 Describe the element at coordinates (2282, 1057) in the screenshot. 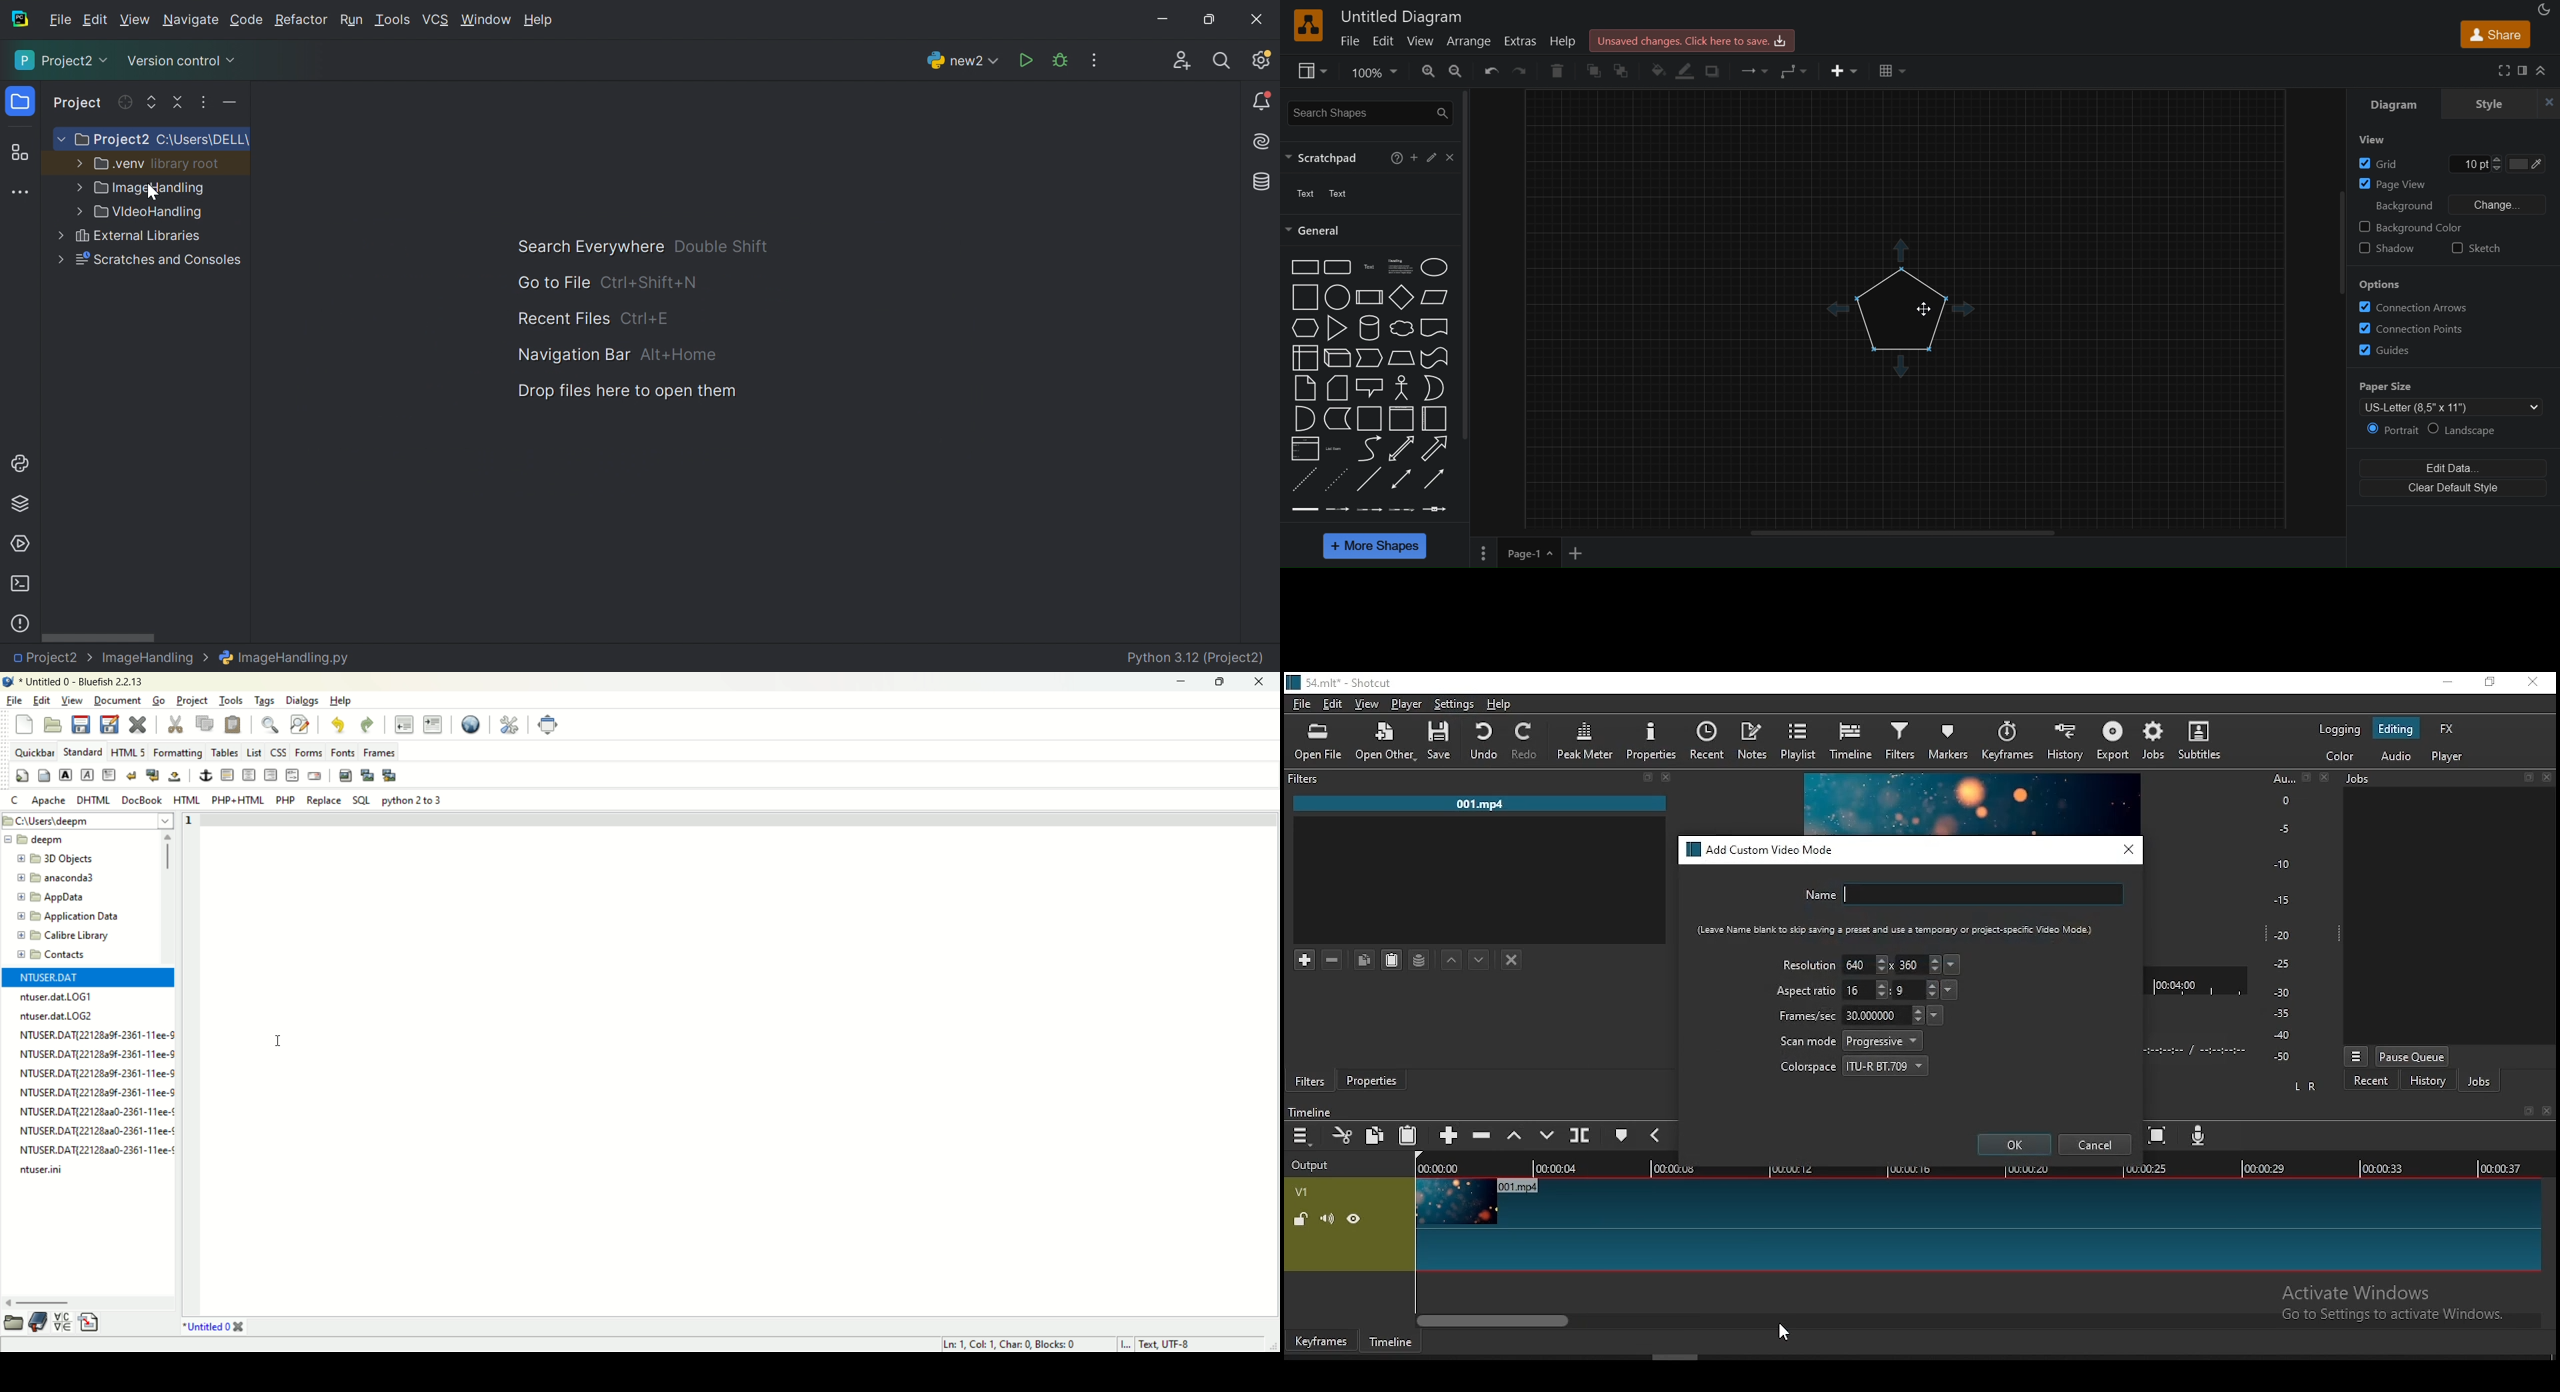

I see `-50` at that location.